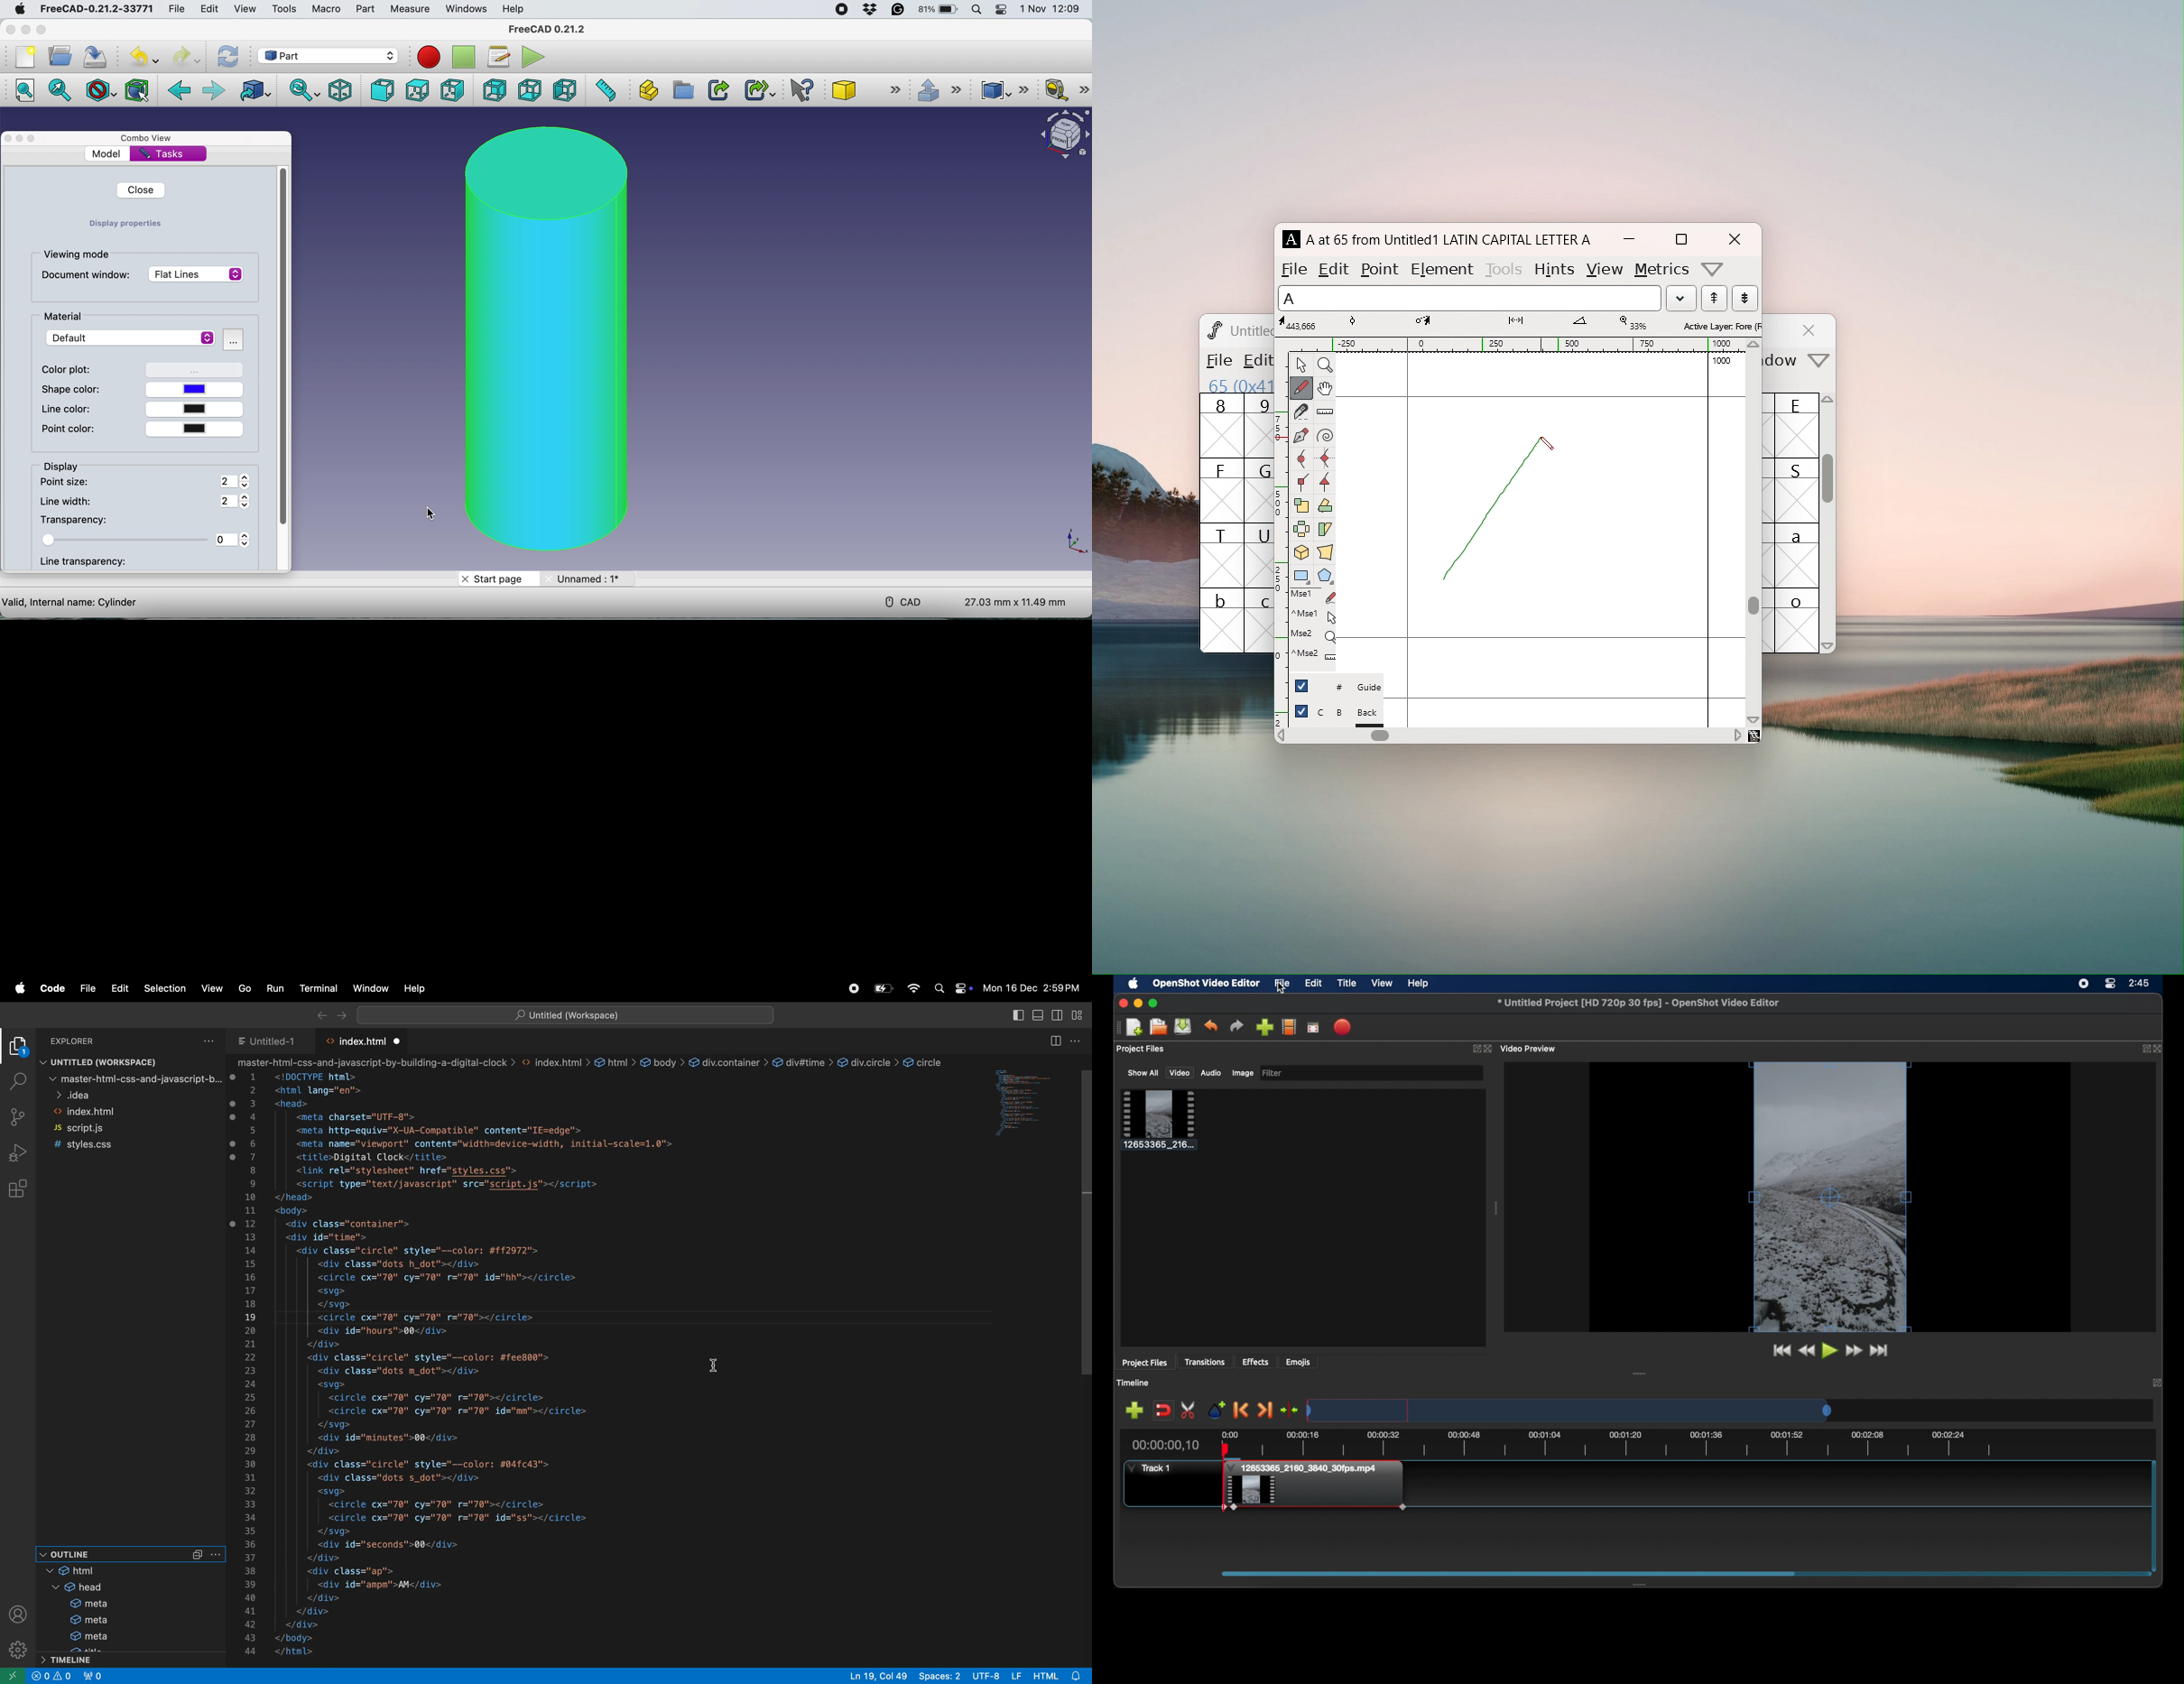  I want to click on date and time, so click(1050, 9).